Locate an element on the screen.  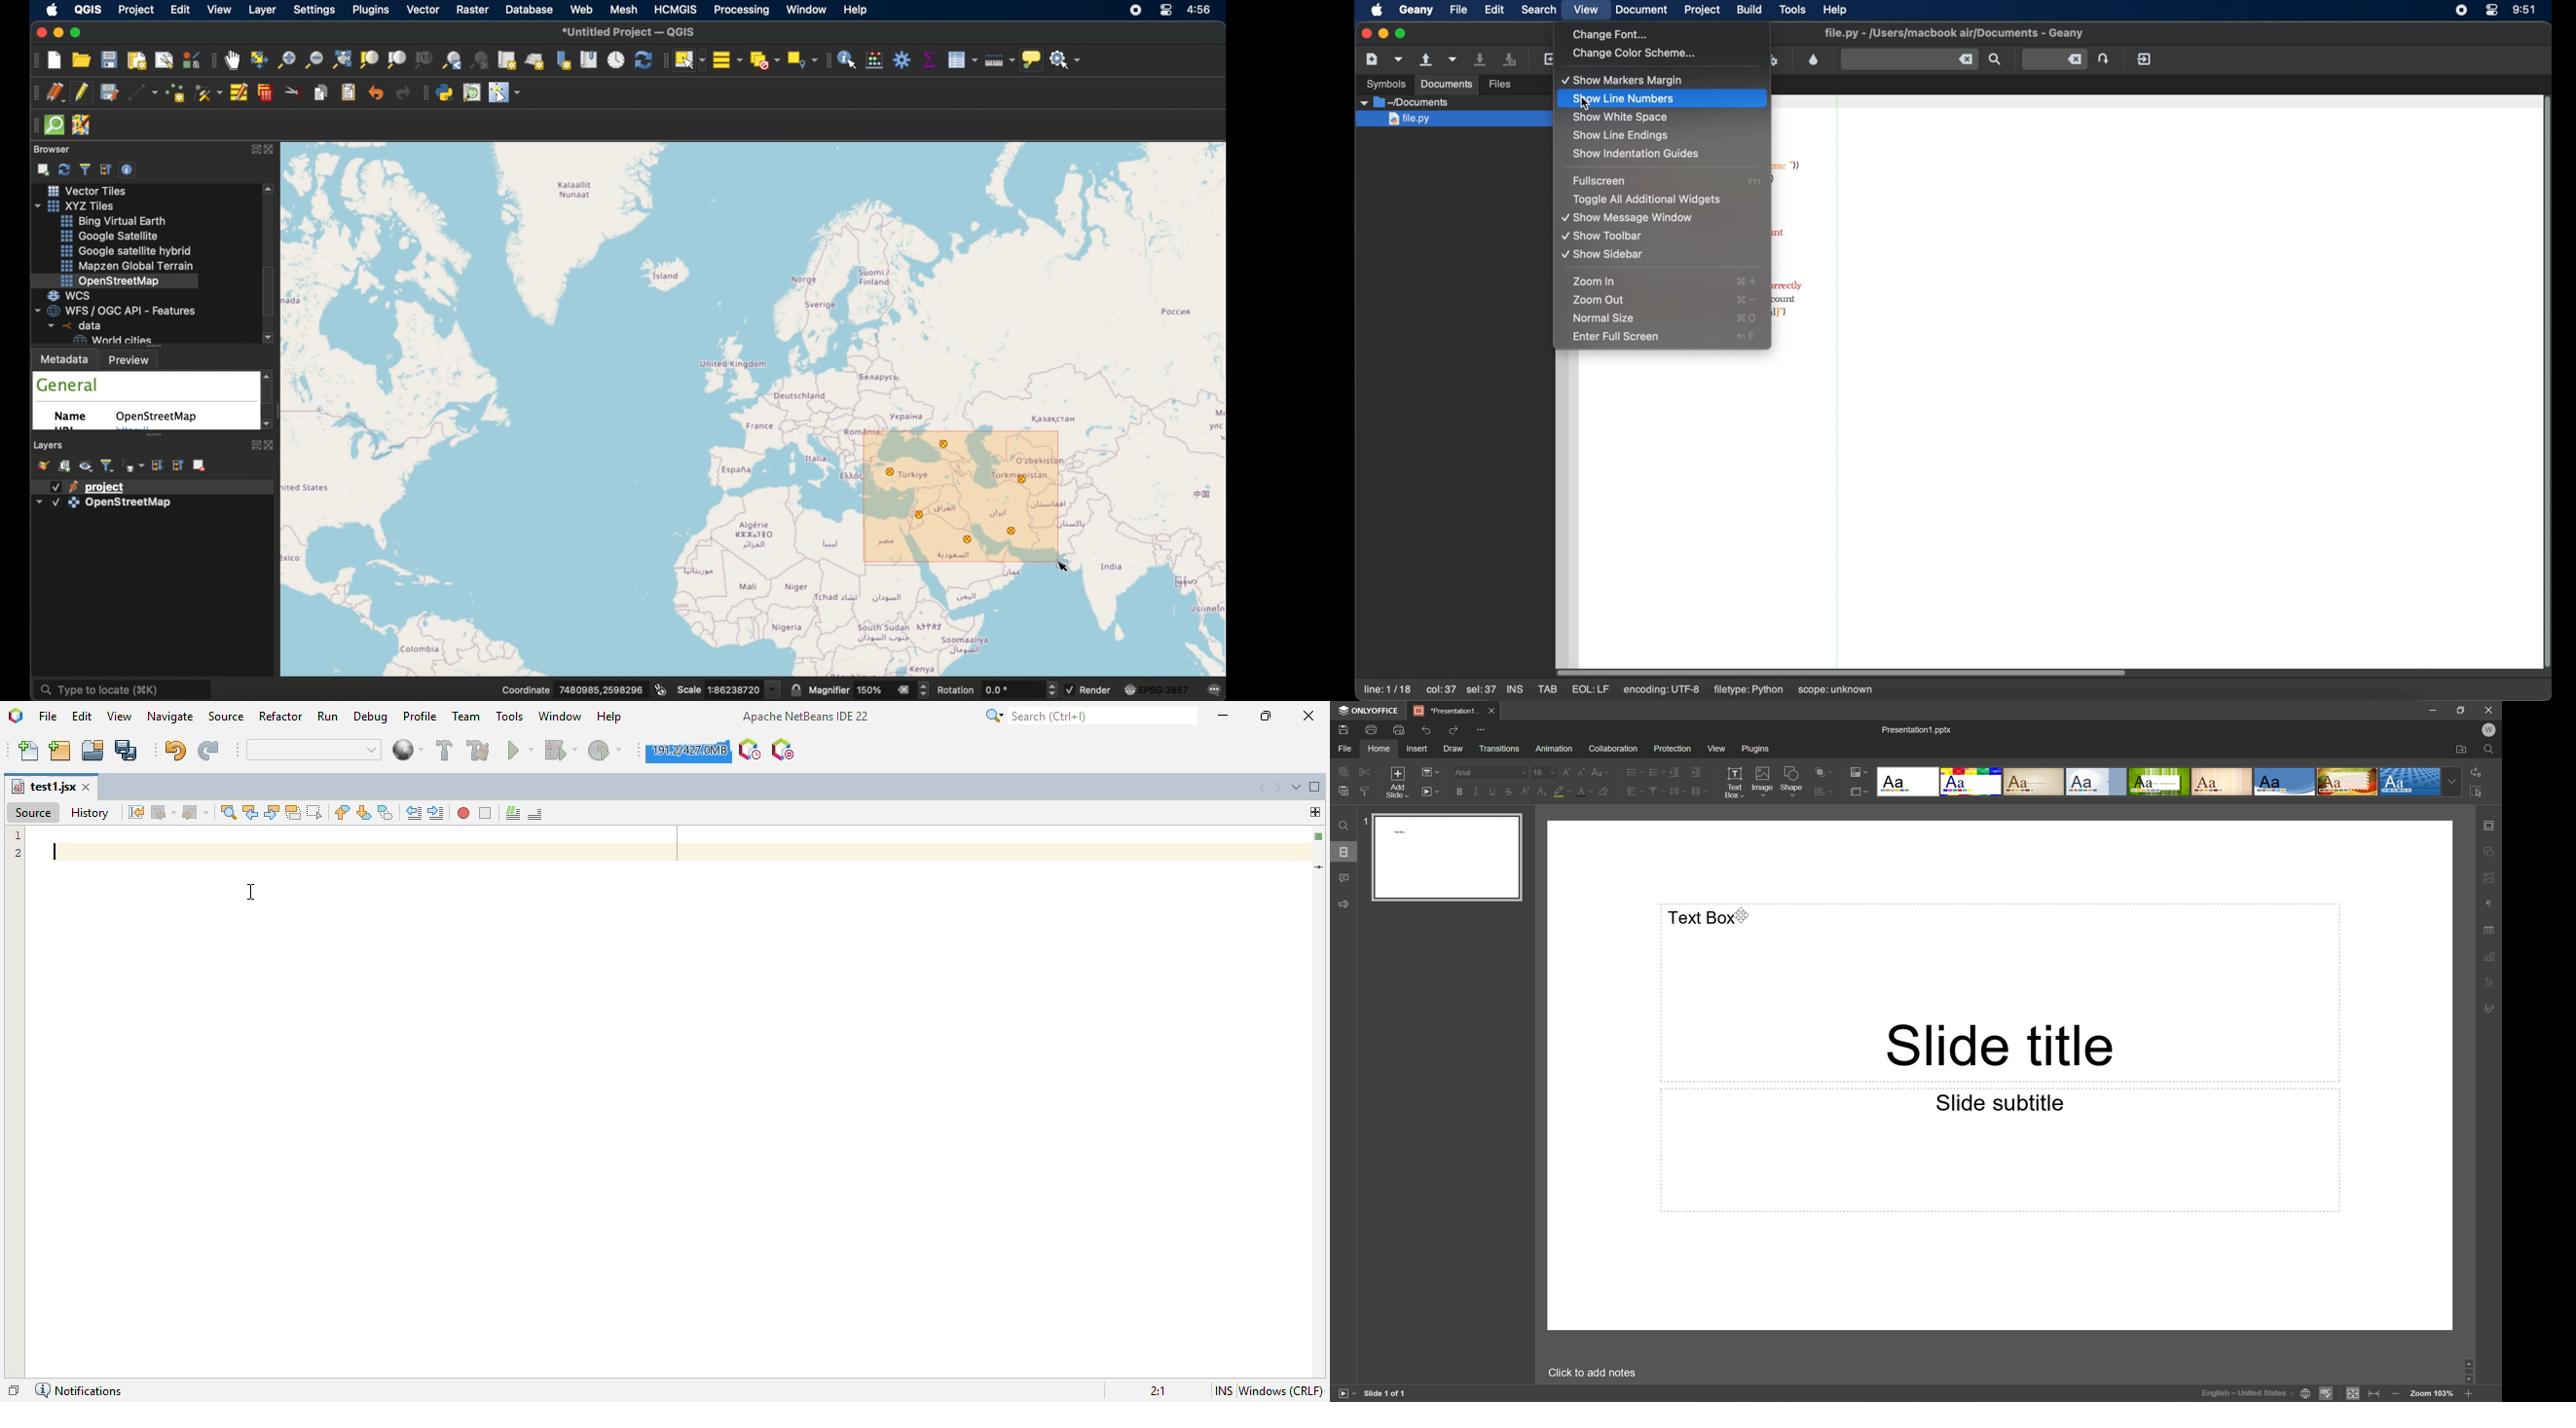
*Presentation1... is located at coordinates (1447, 711).